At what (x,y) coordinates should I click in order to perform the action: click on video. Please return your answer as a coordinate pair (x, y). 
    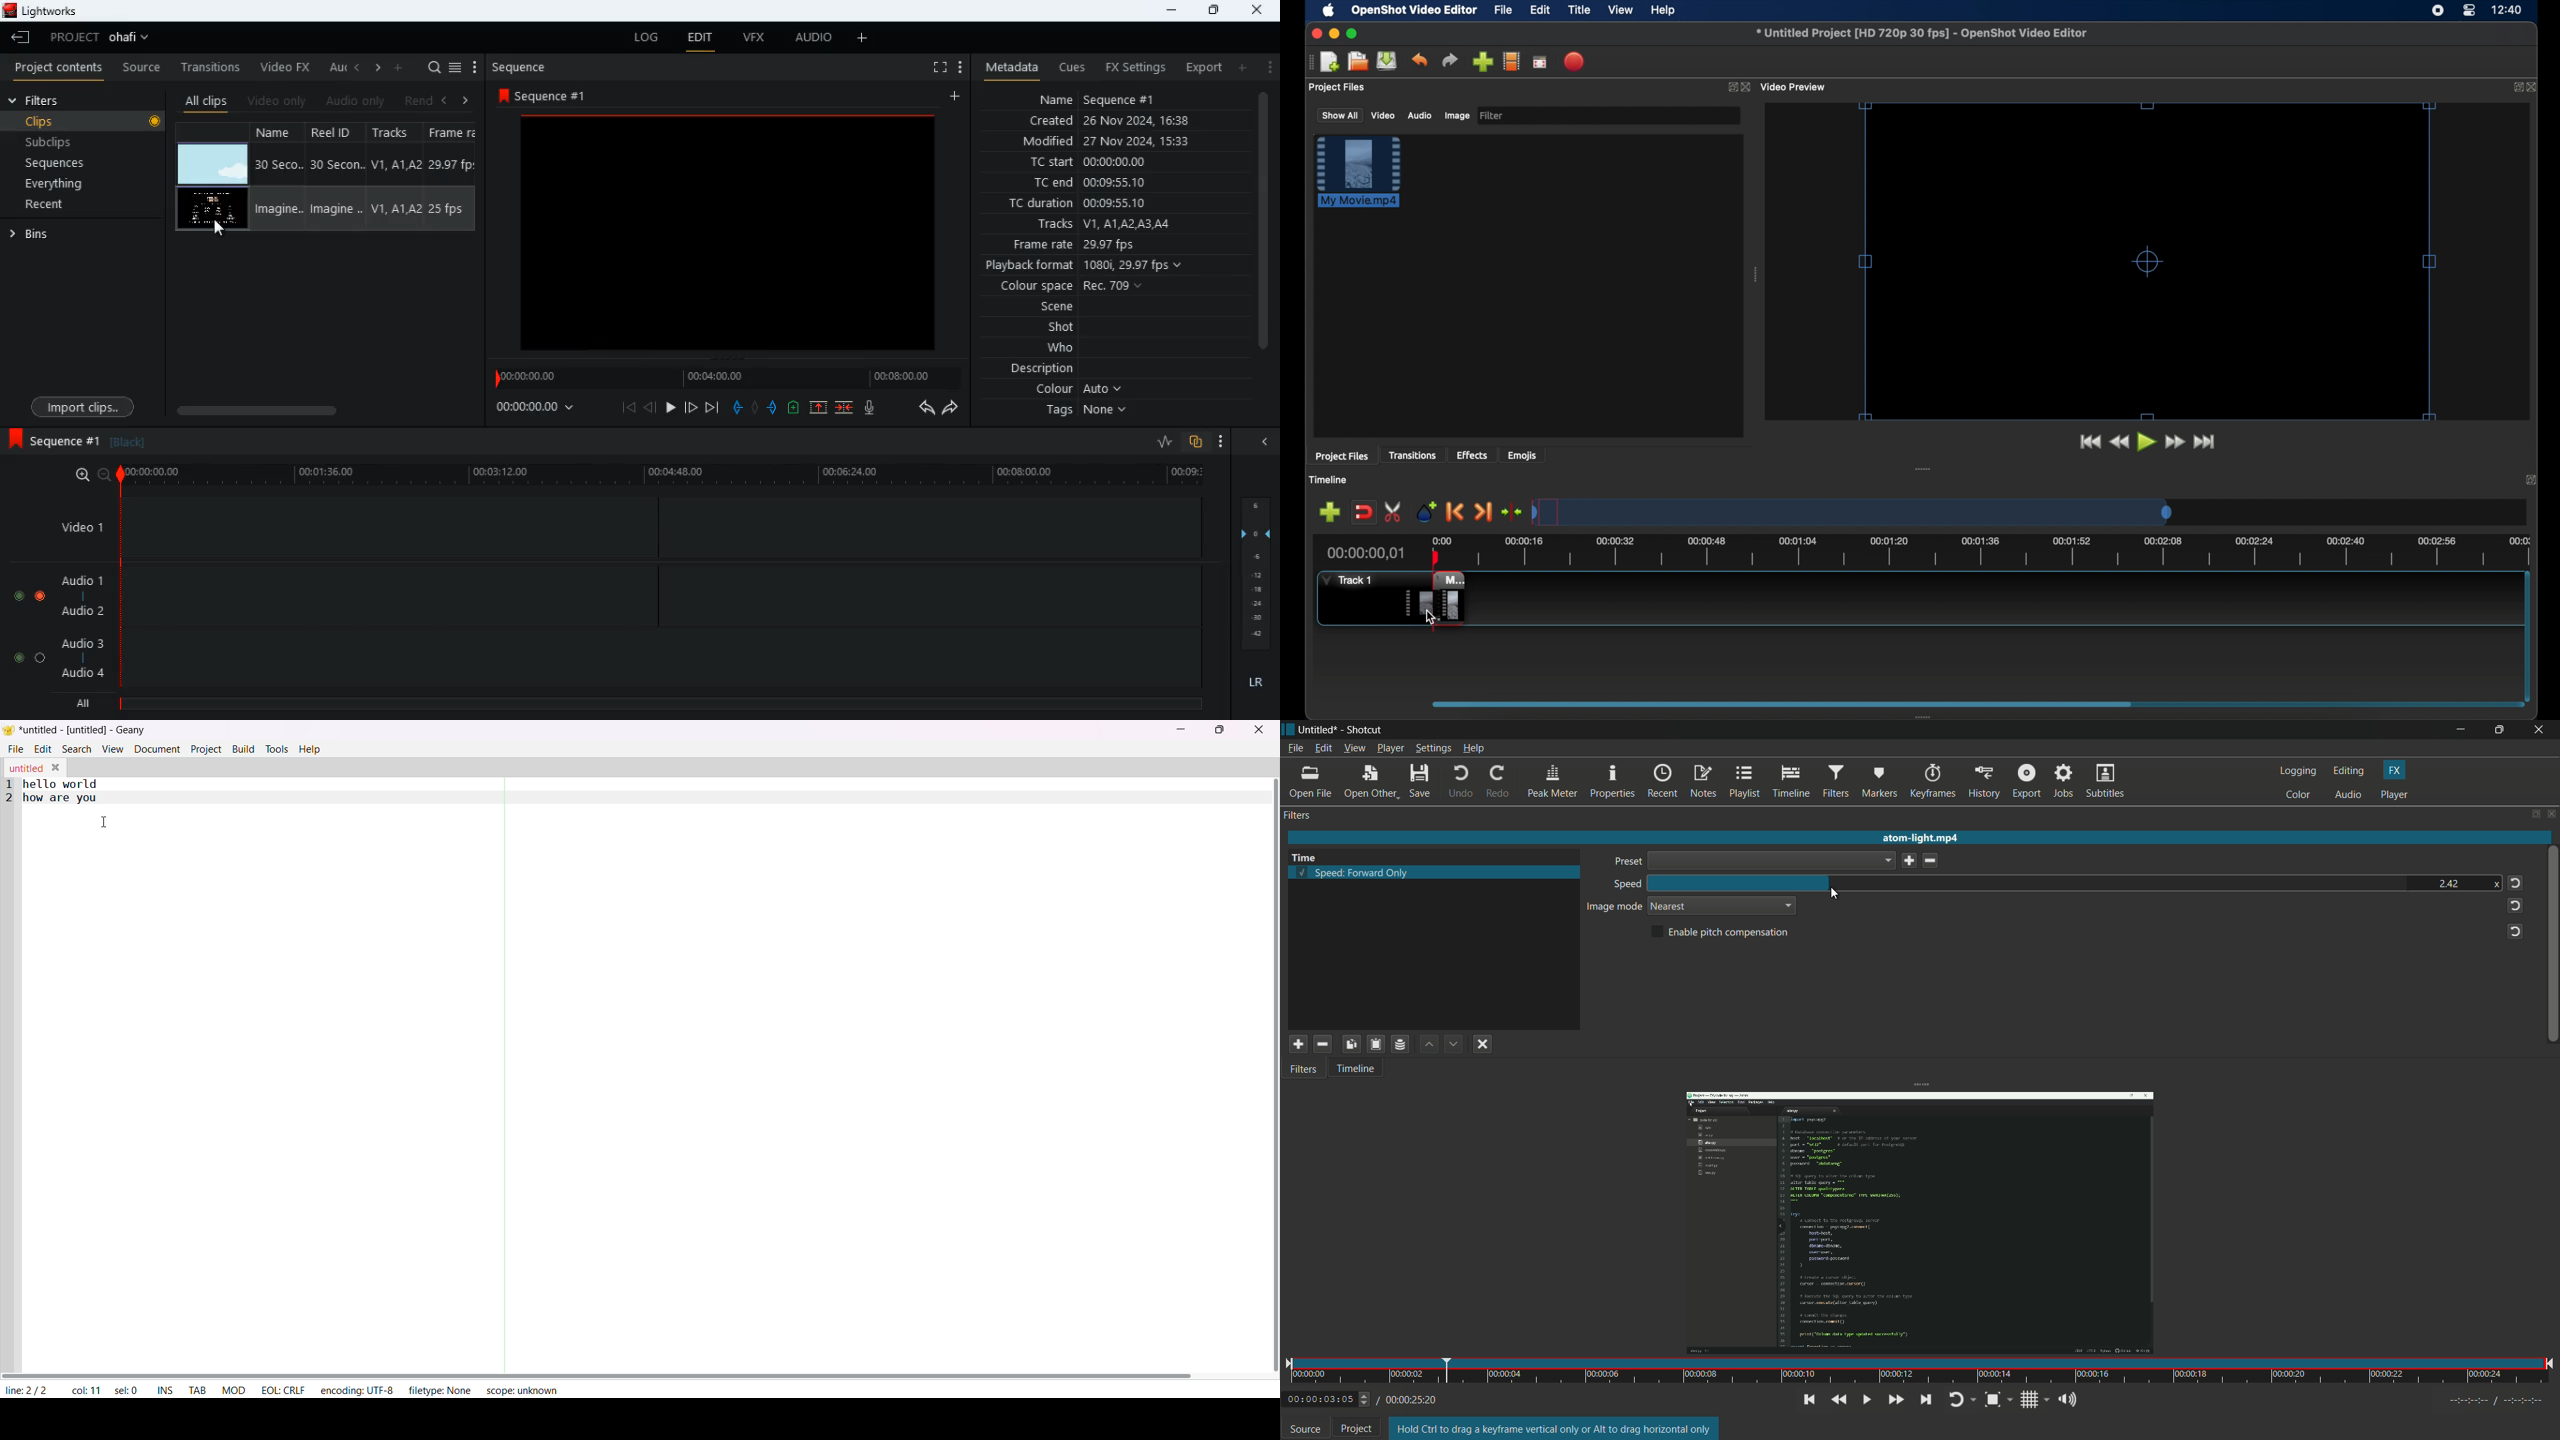
    Looking at the image, I should click on (213, 162).